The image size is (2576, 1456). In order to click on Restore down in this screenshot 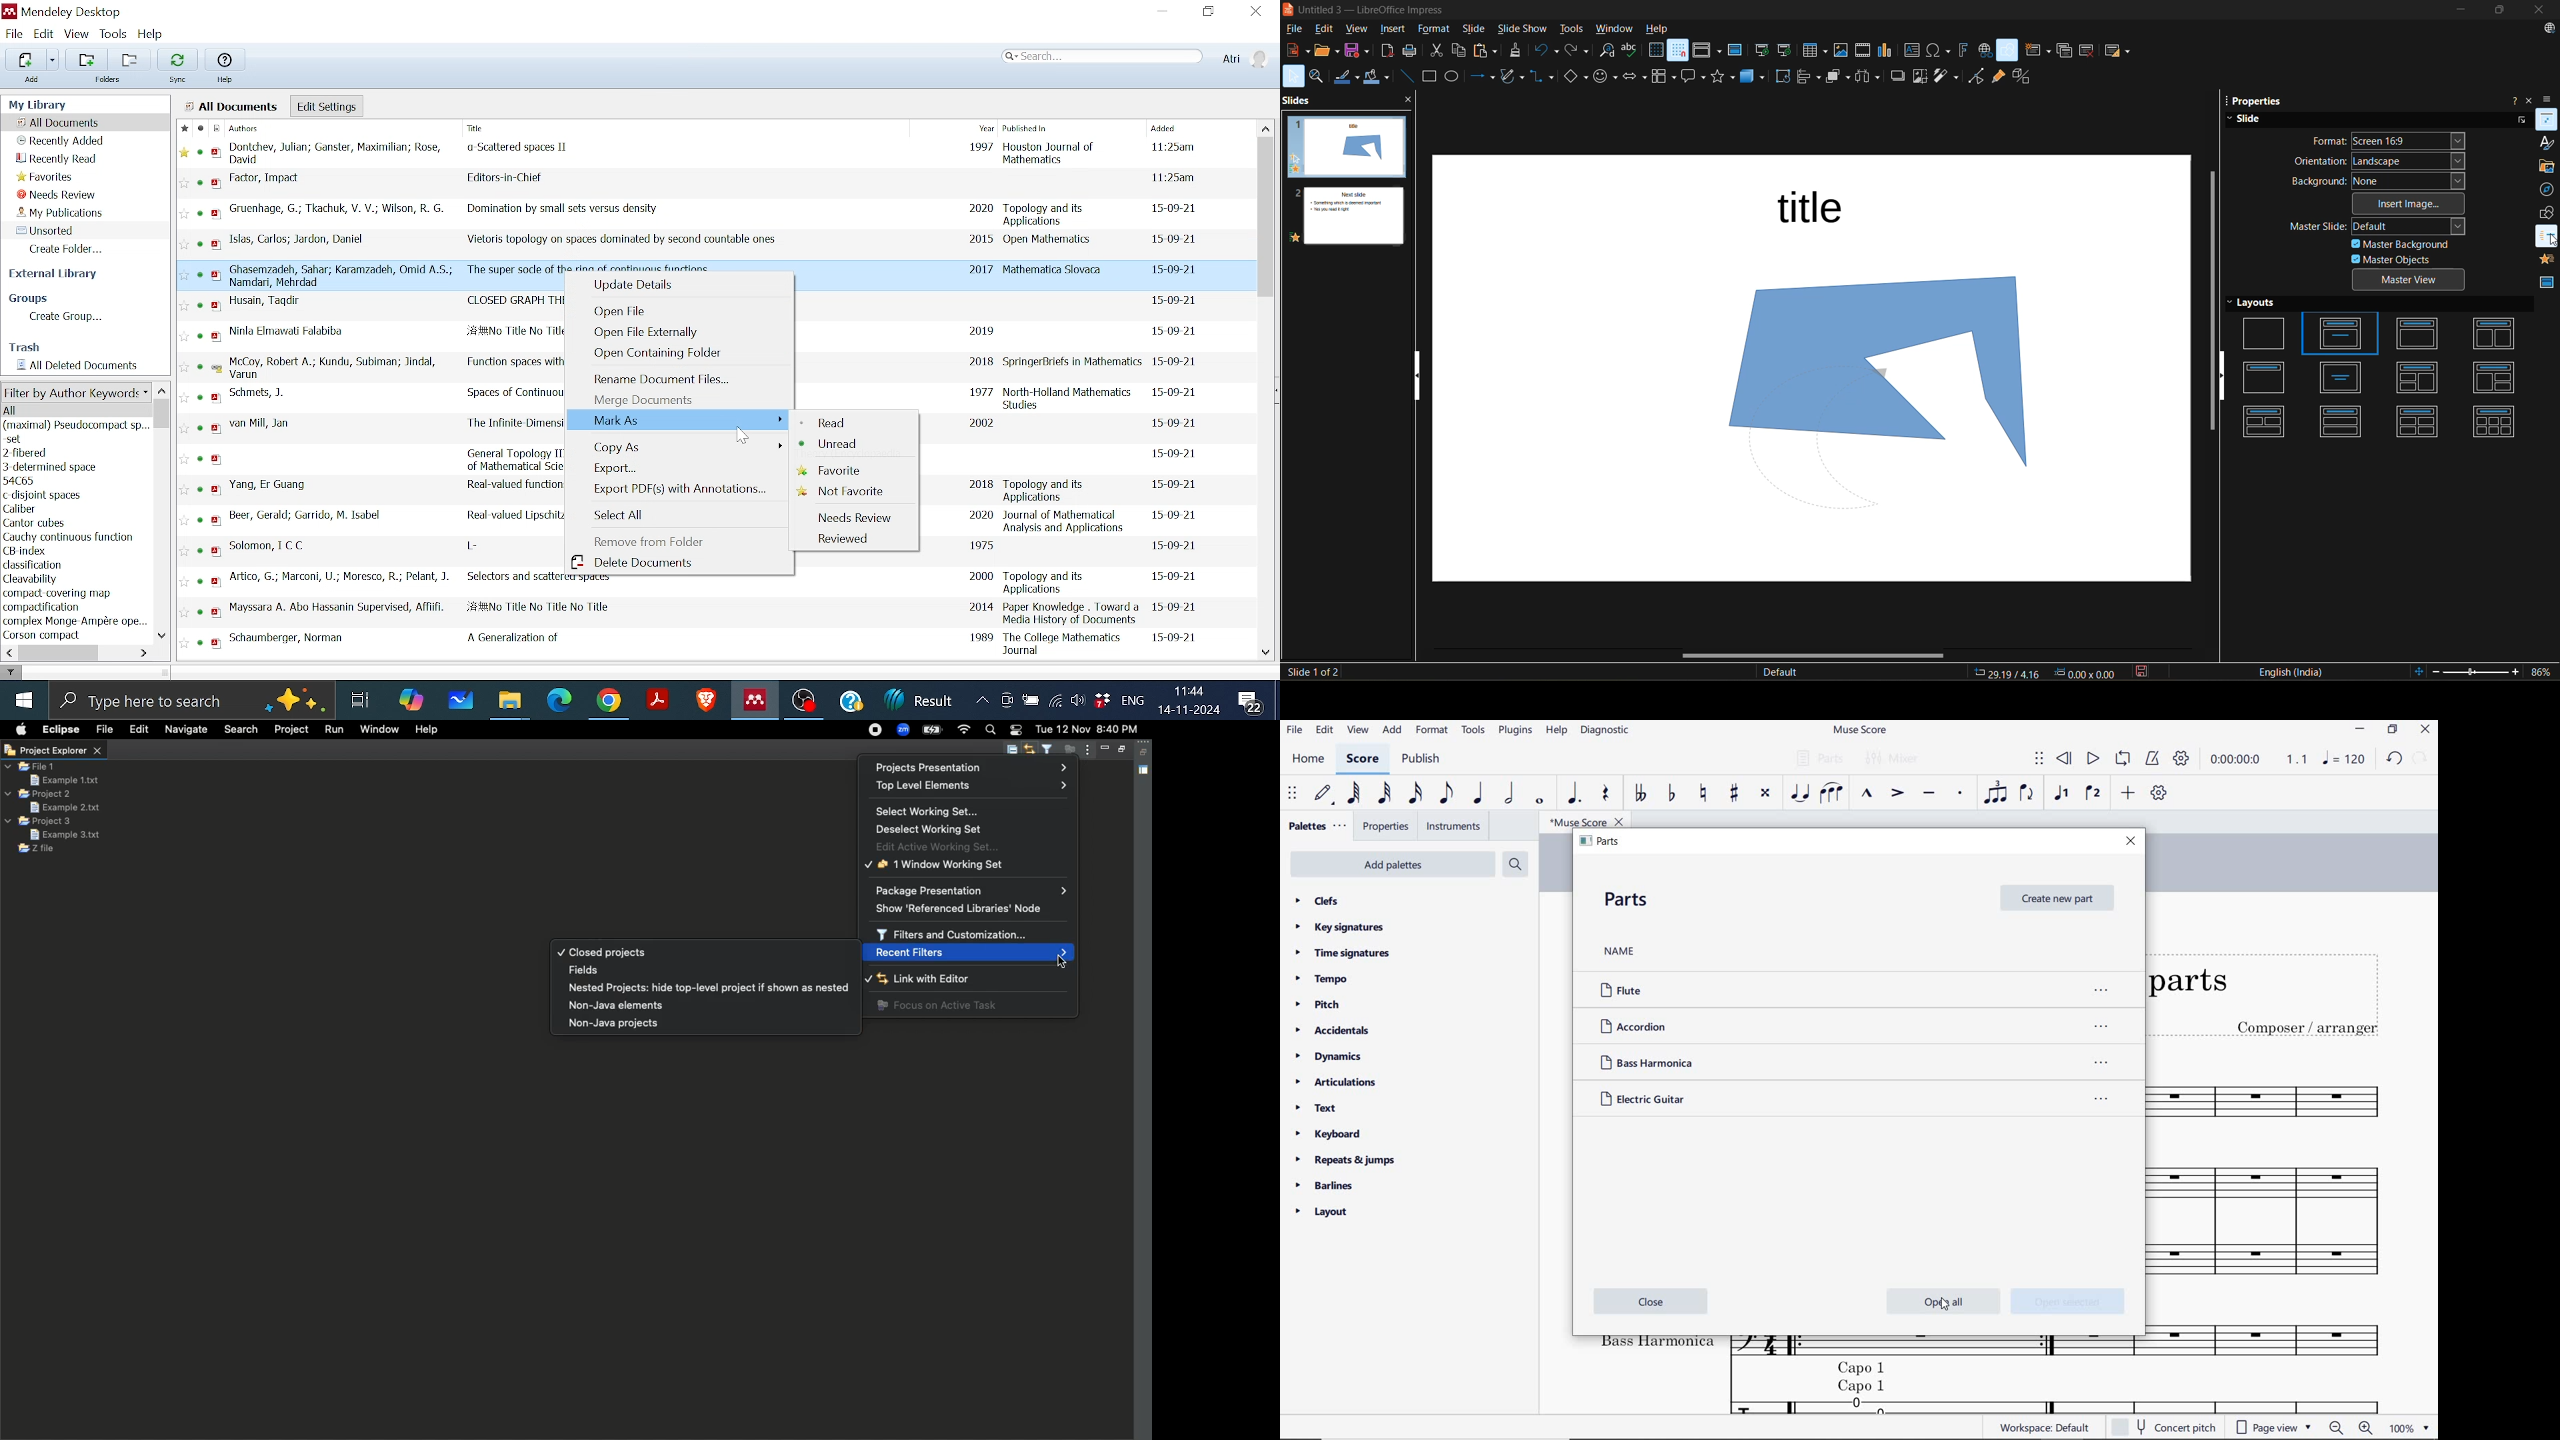, I will do `click(1206, 12)`.